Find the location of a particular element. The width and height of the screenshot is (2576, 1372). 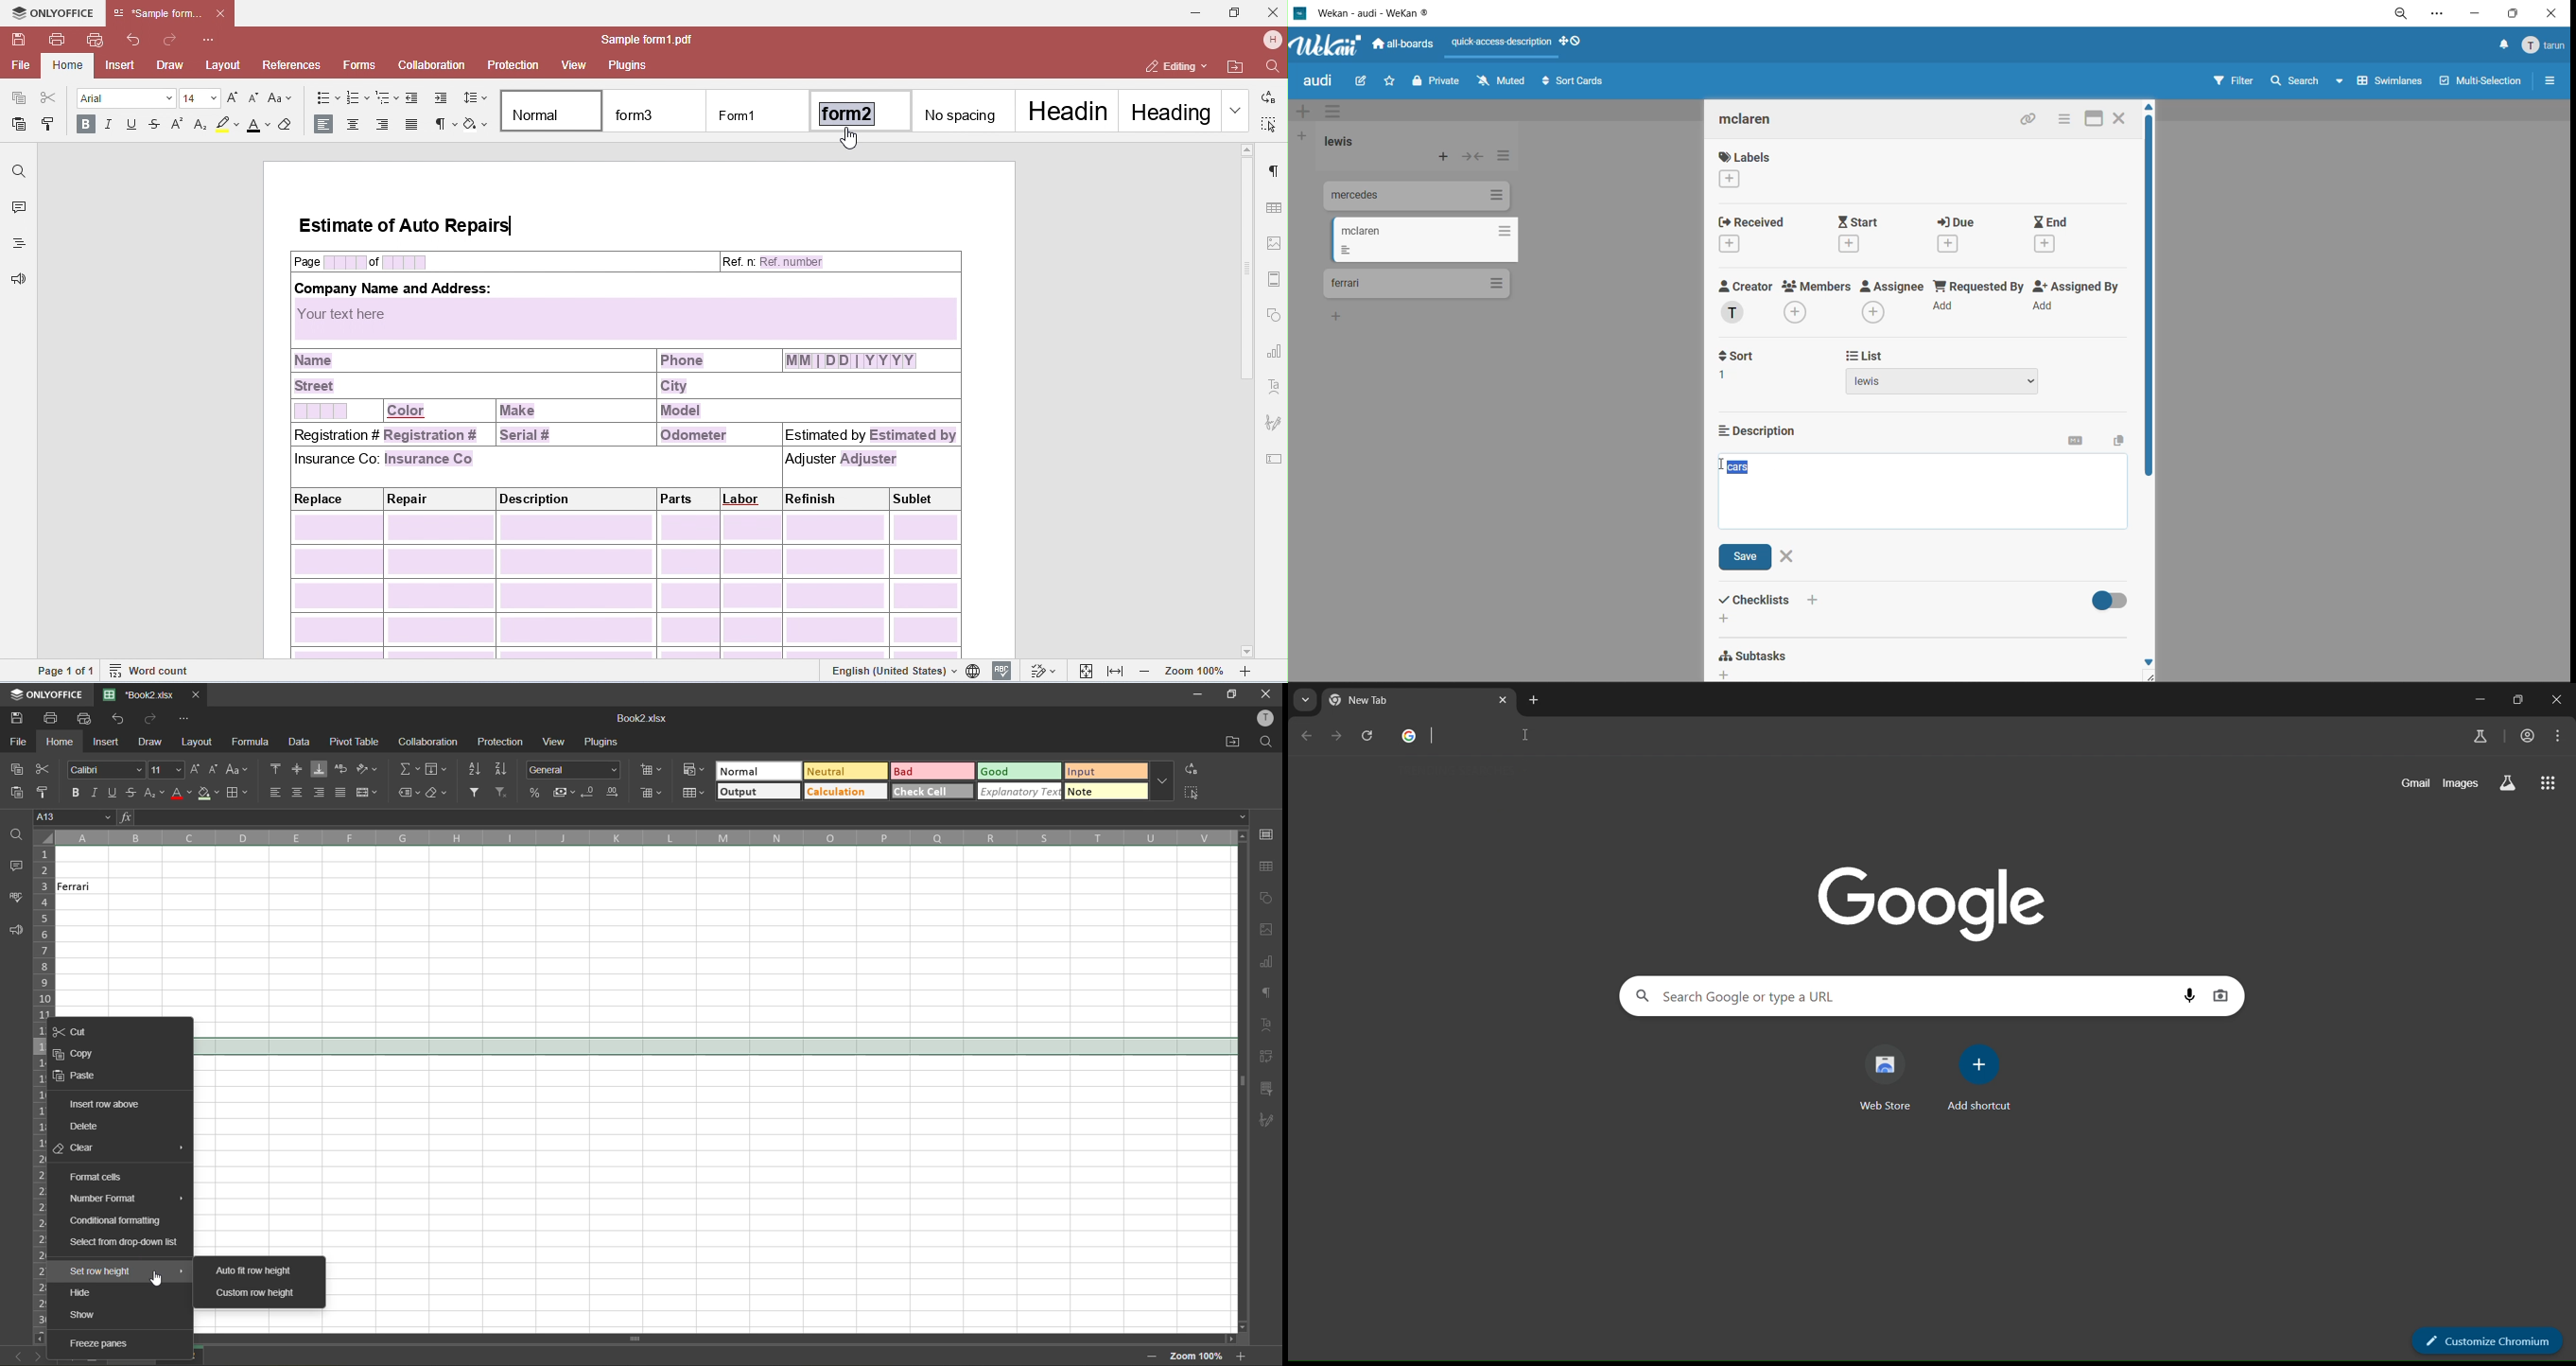

align center is located at coordinates (300, 793).